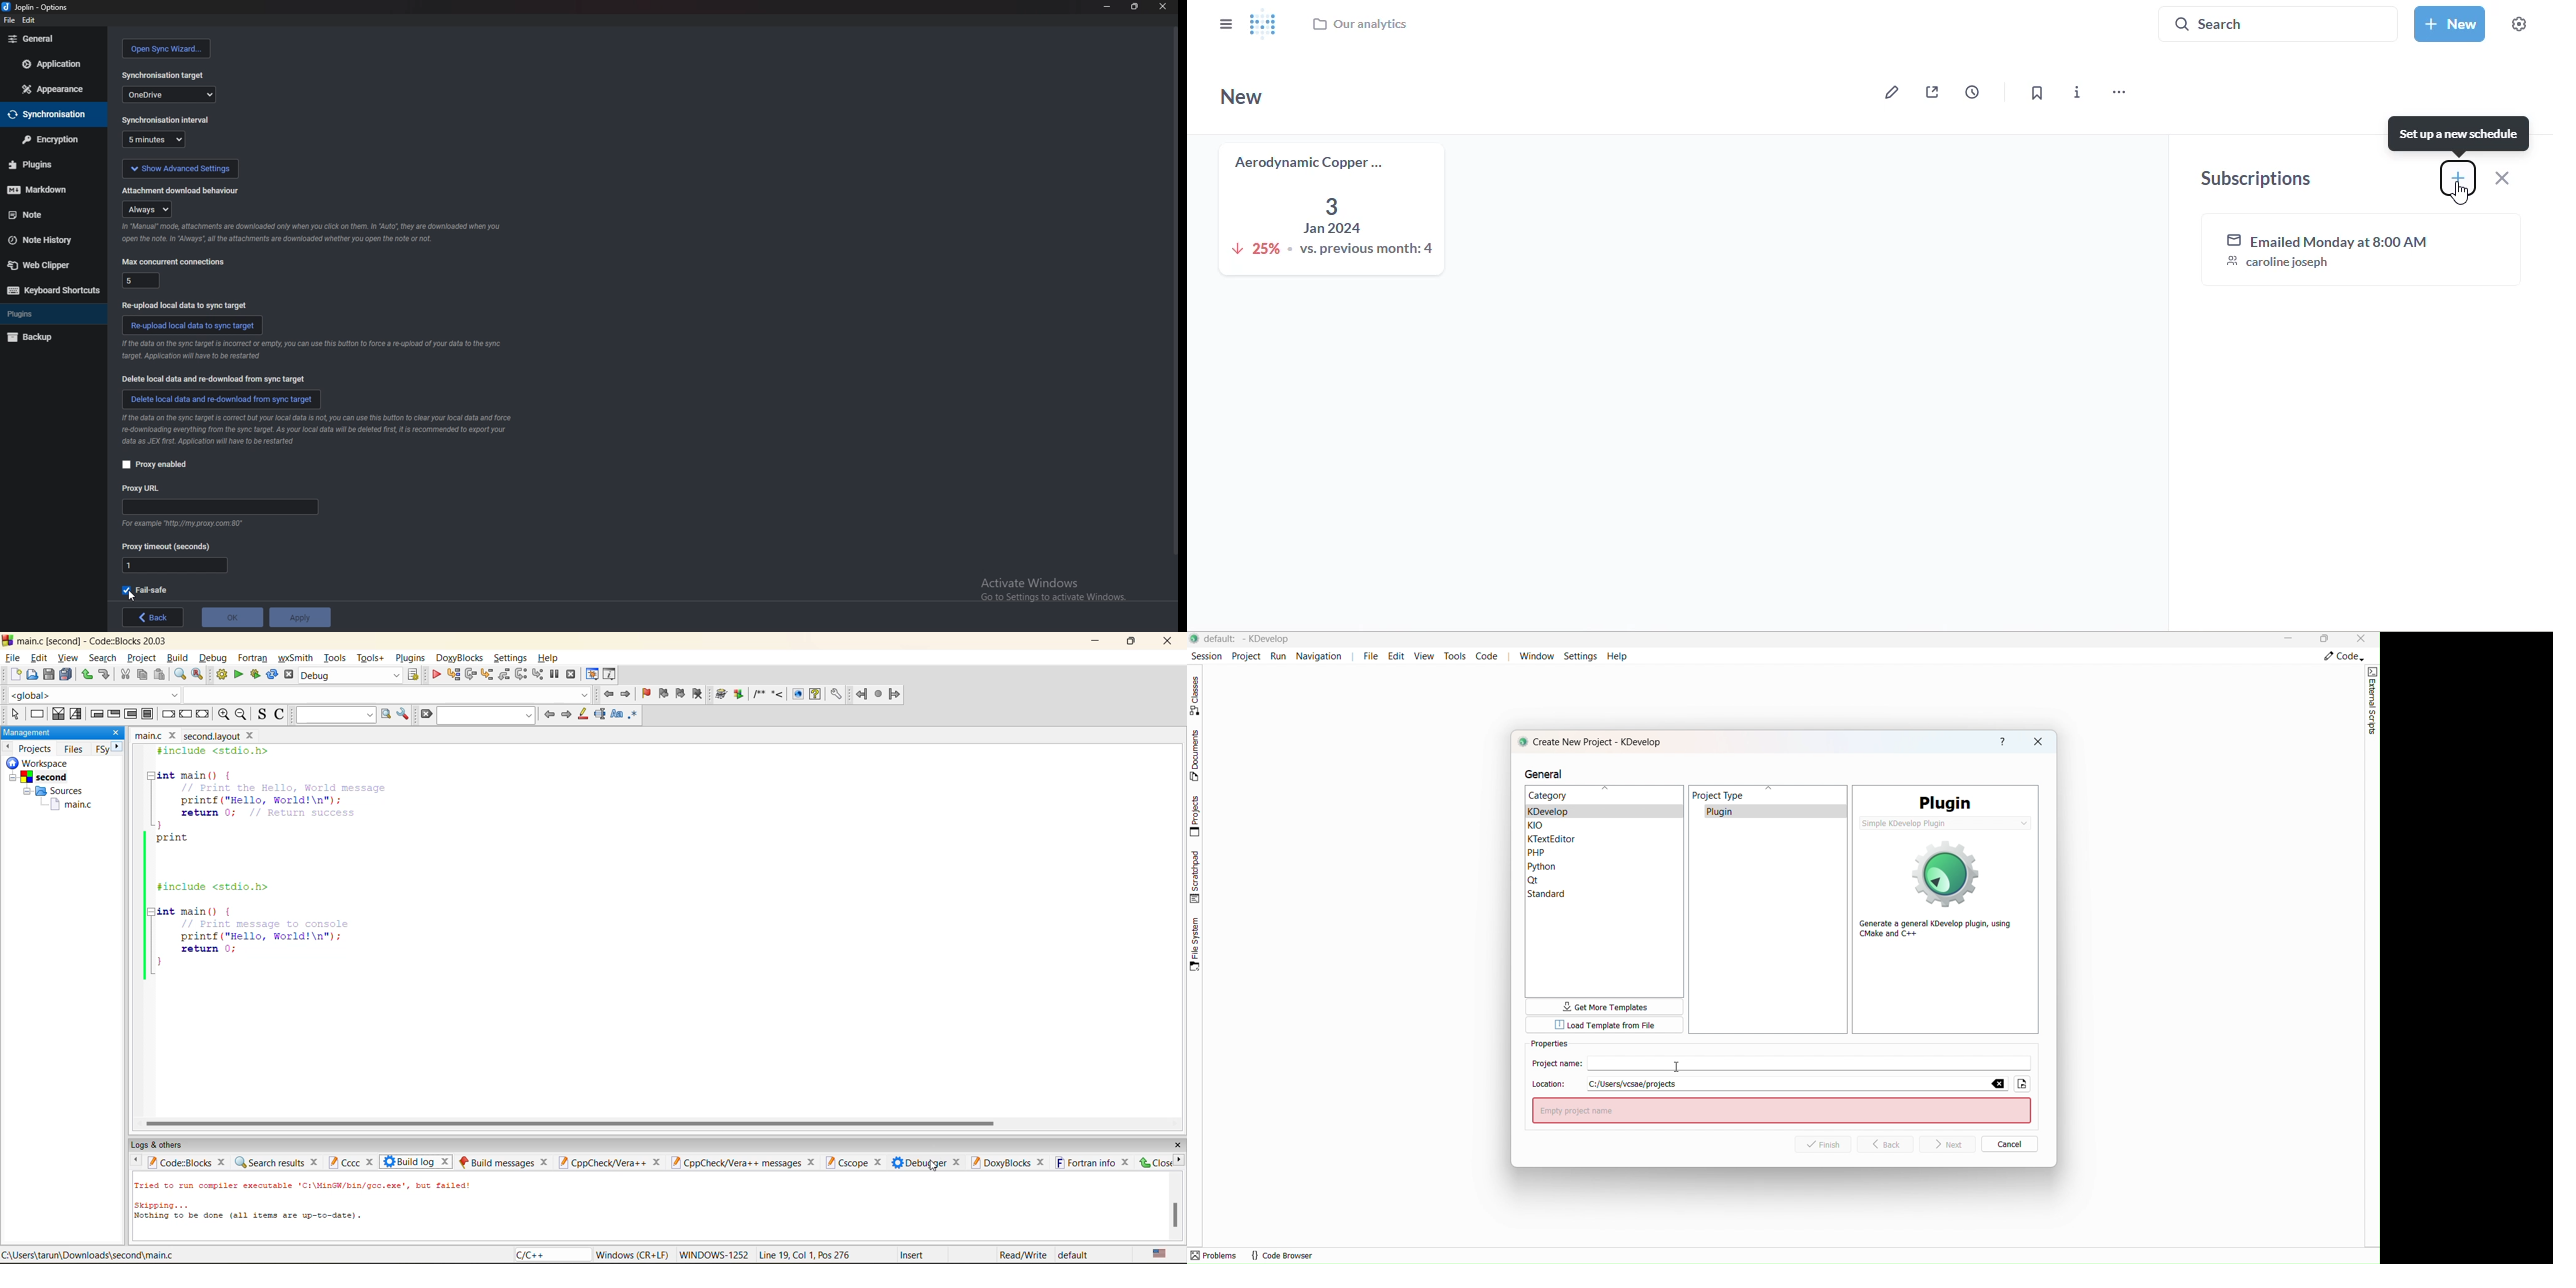  I want to click on select, so click(12, 715).